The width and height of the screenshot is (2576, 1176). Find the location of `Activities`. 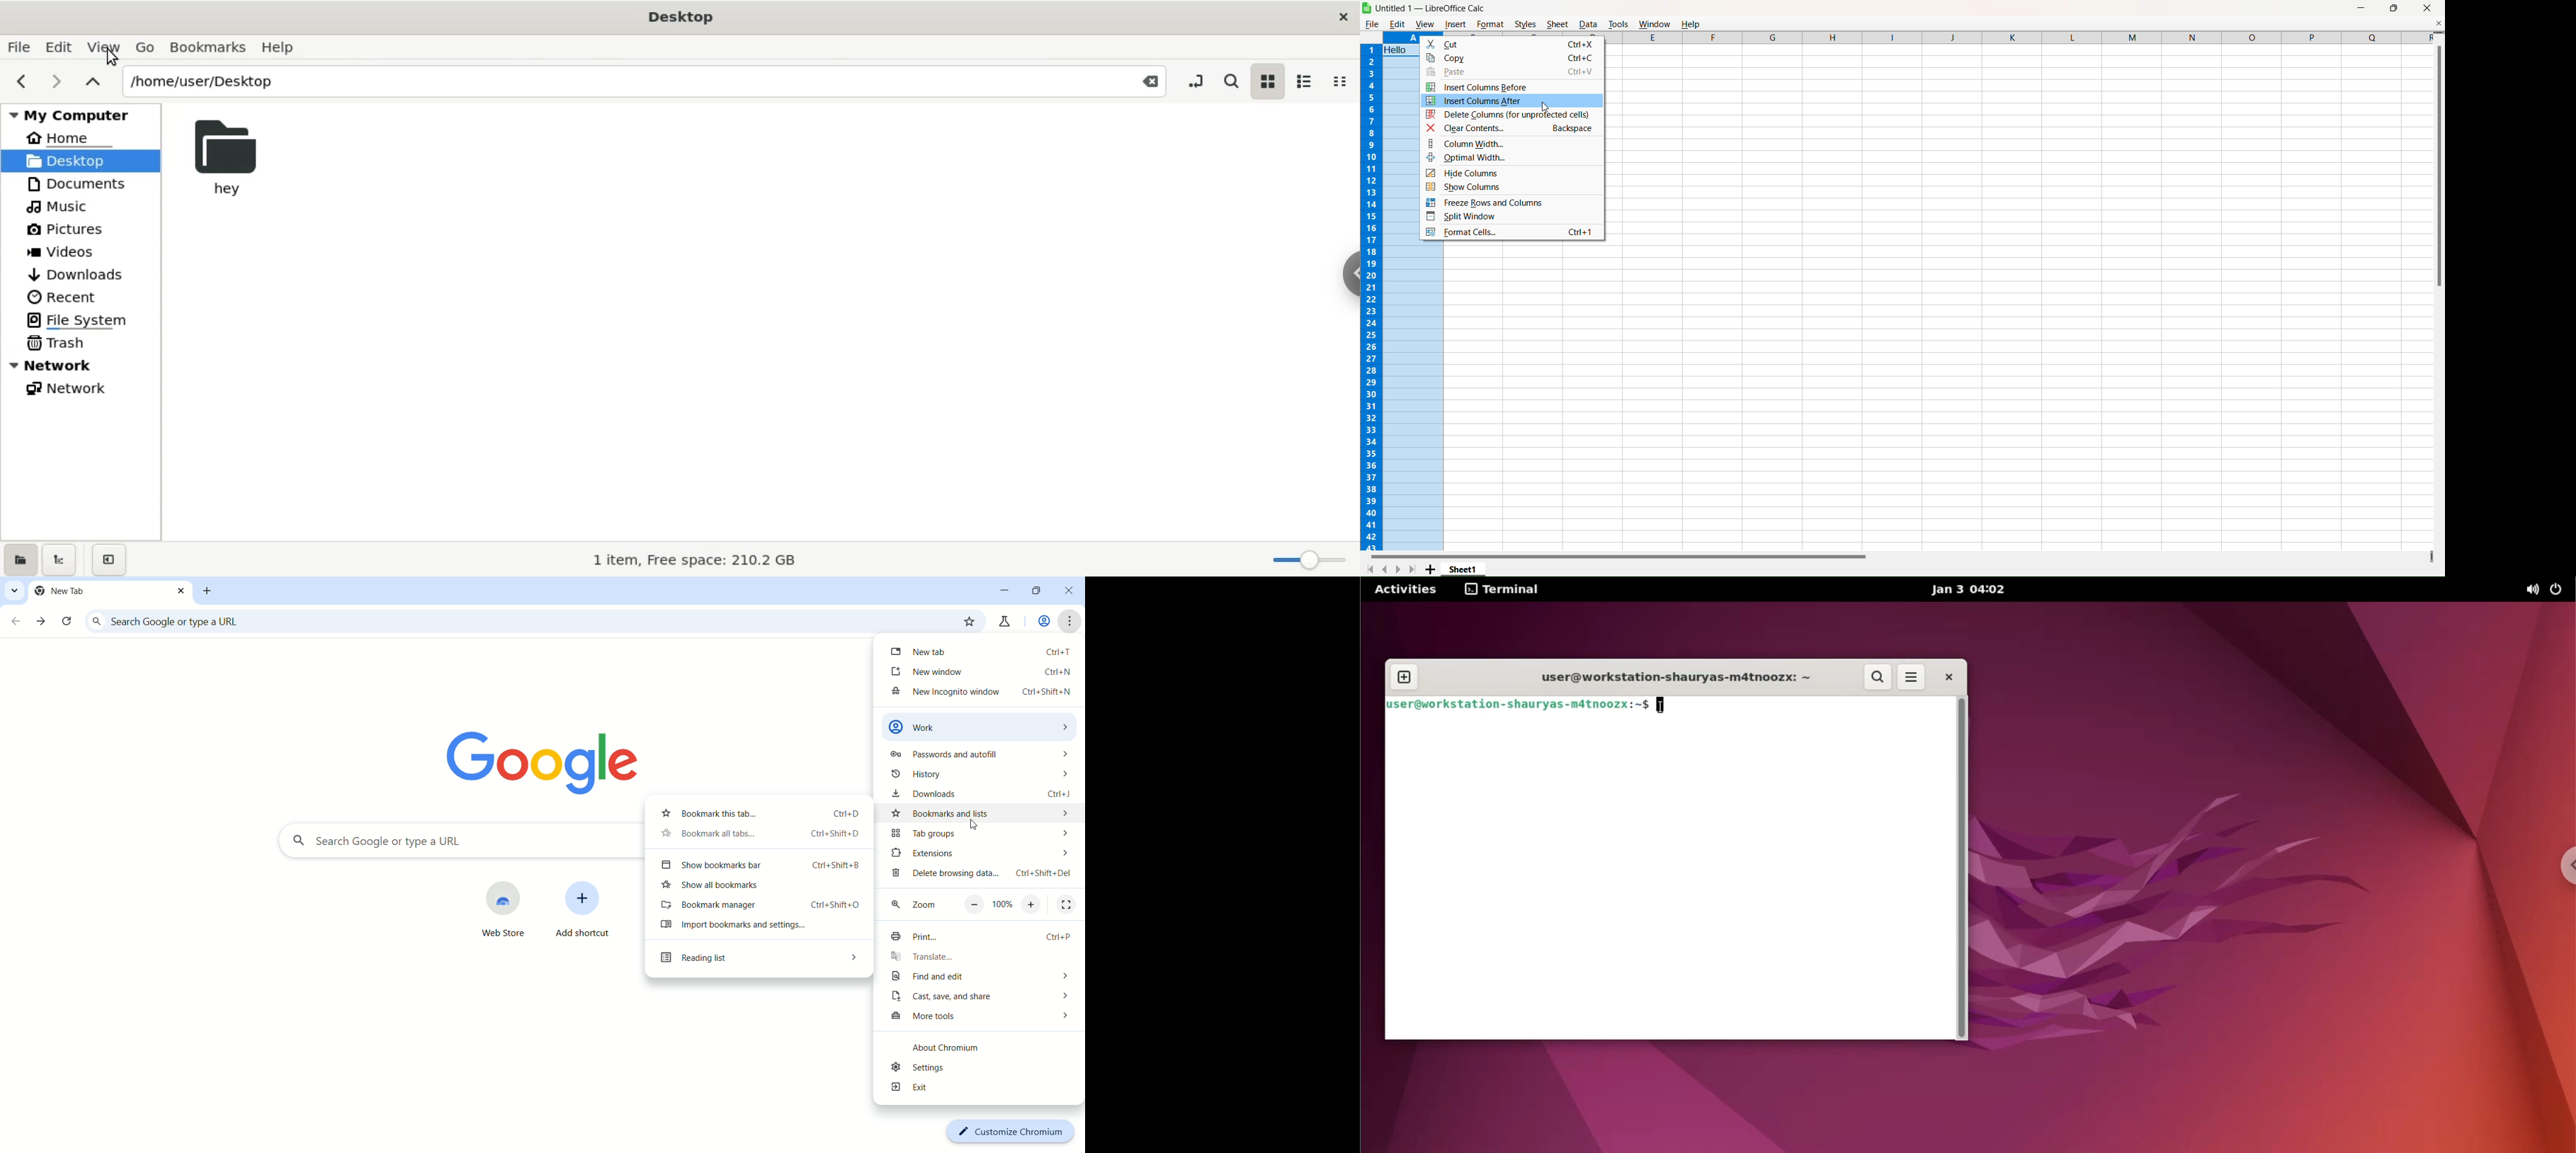

Activities is located at coordinates (1404, 590).